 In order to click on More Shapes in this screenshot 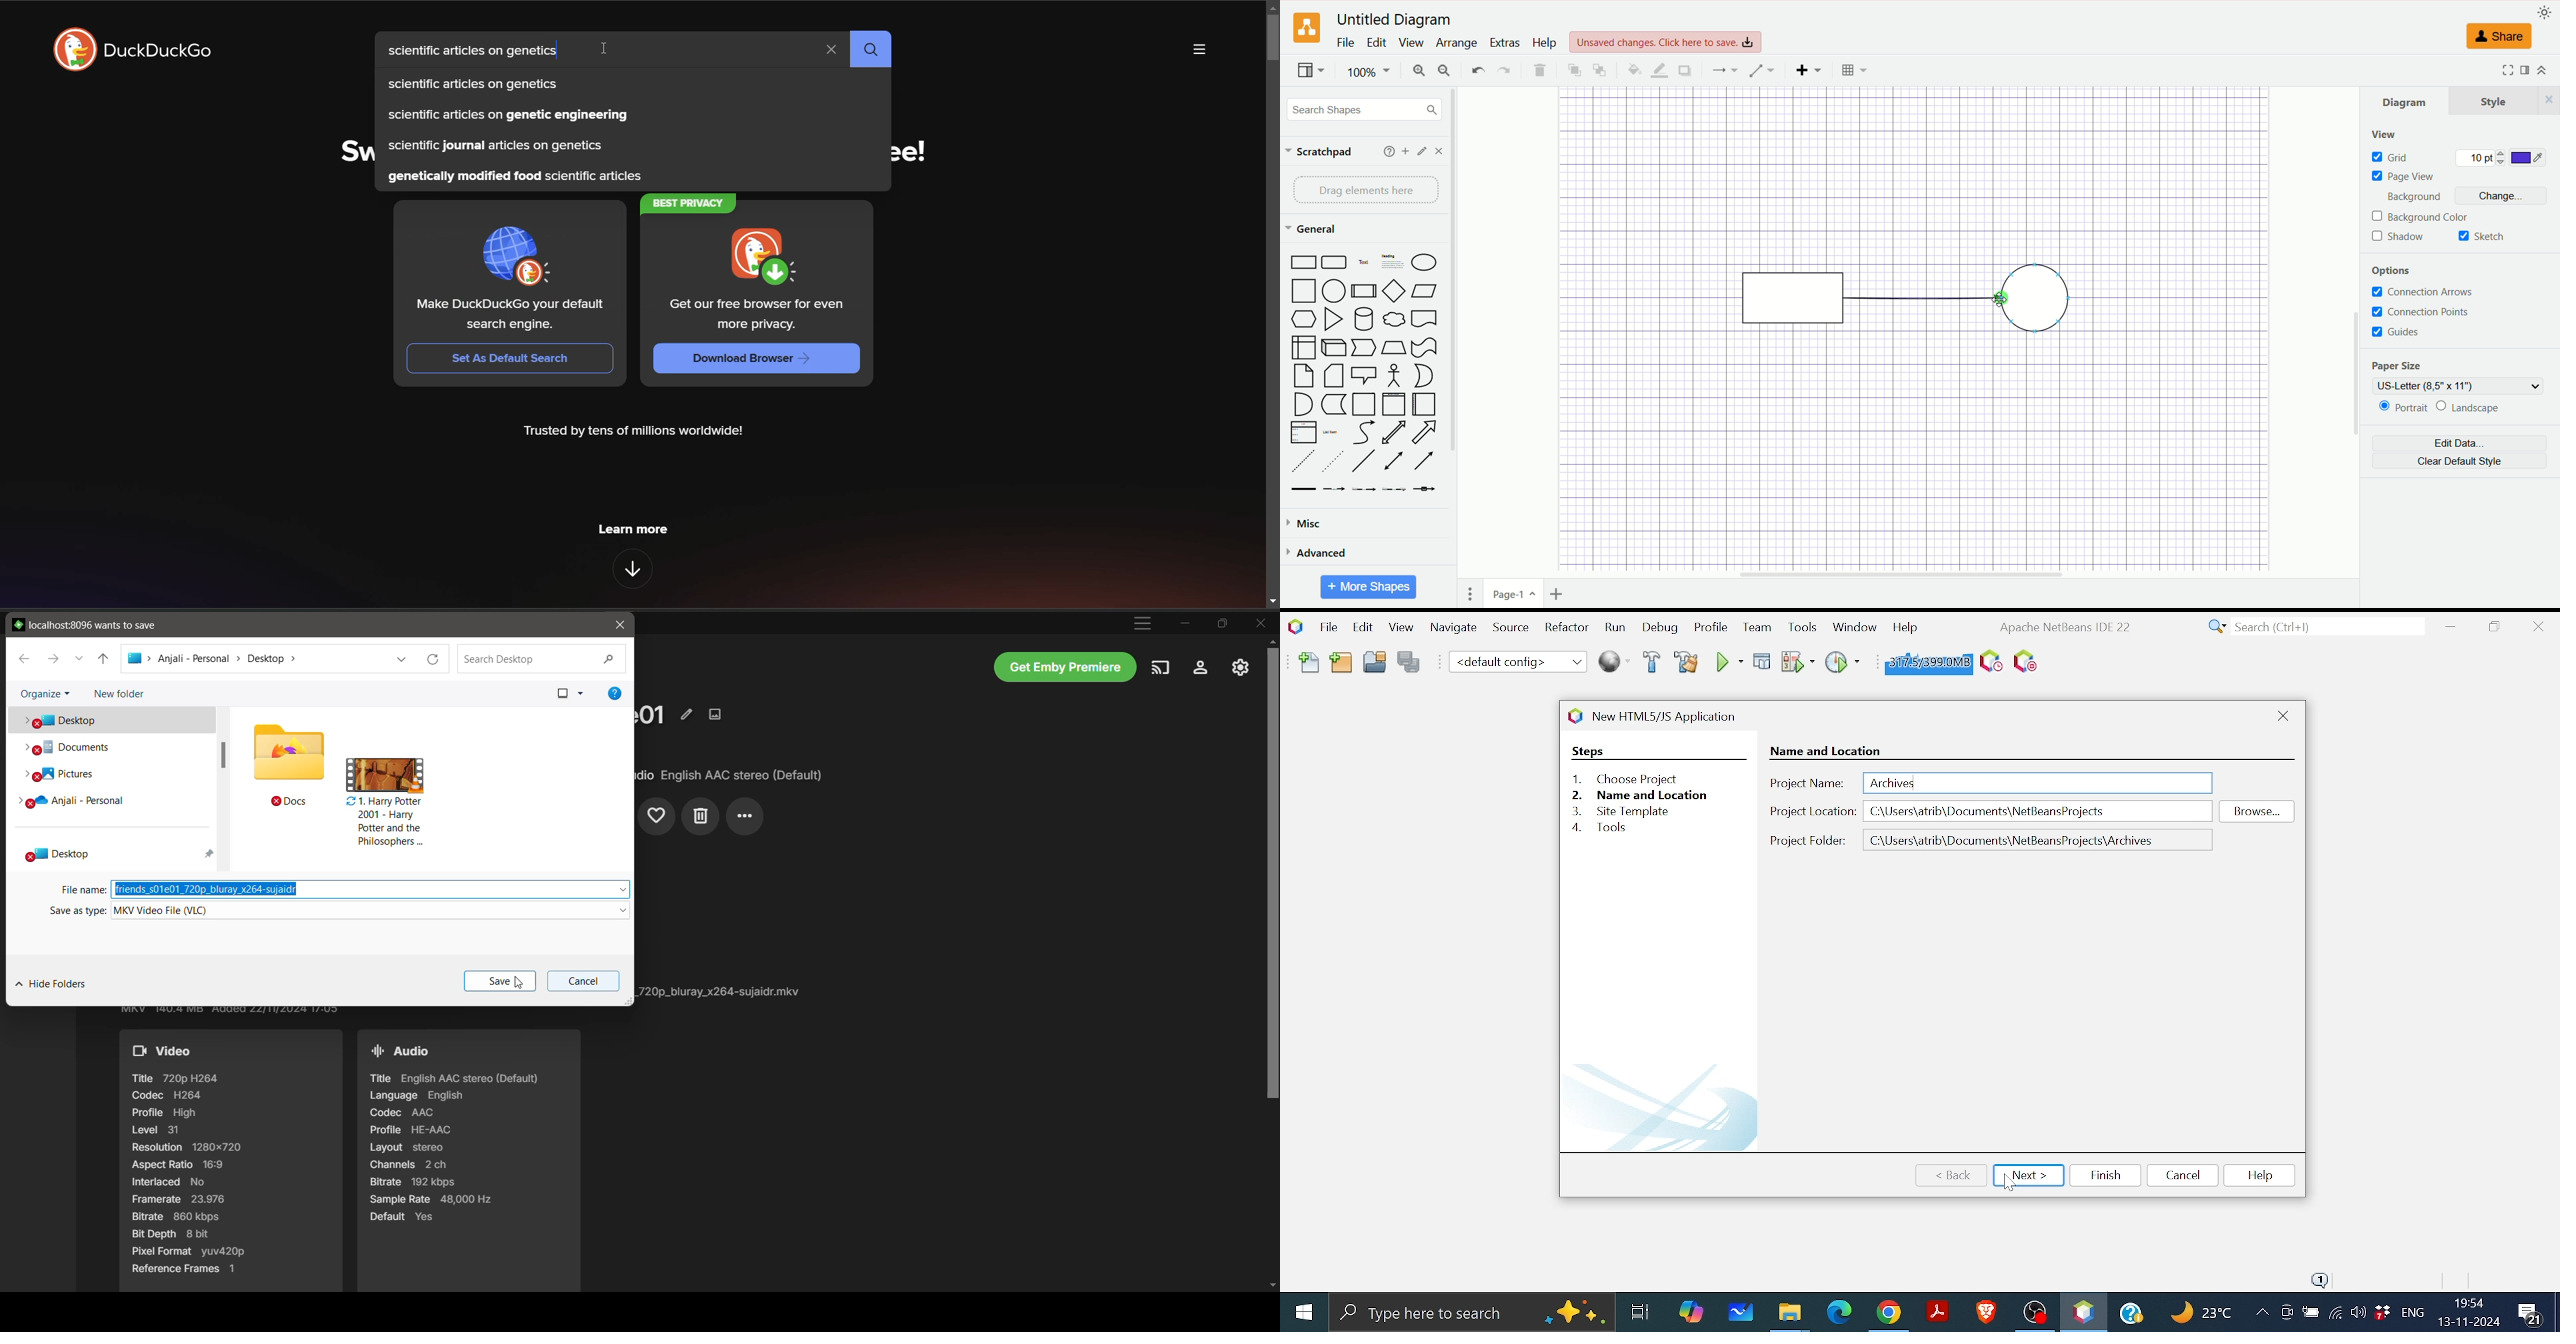, I will do `click(1369, 587)`.